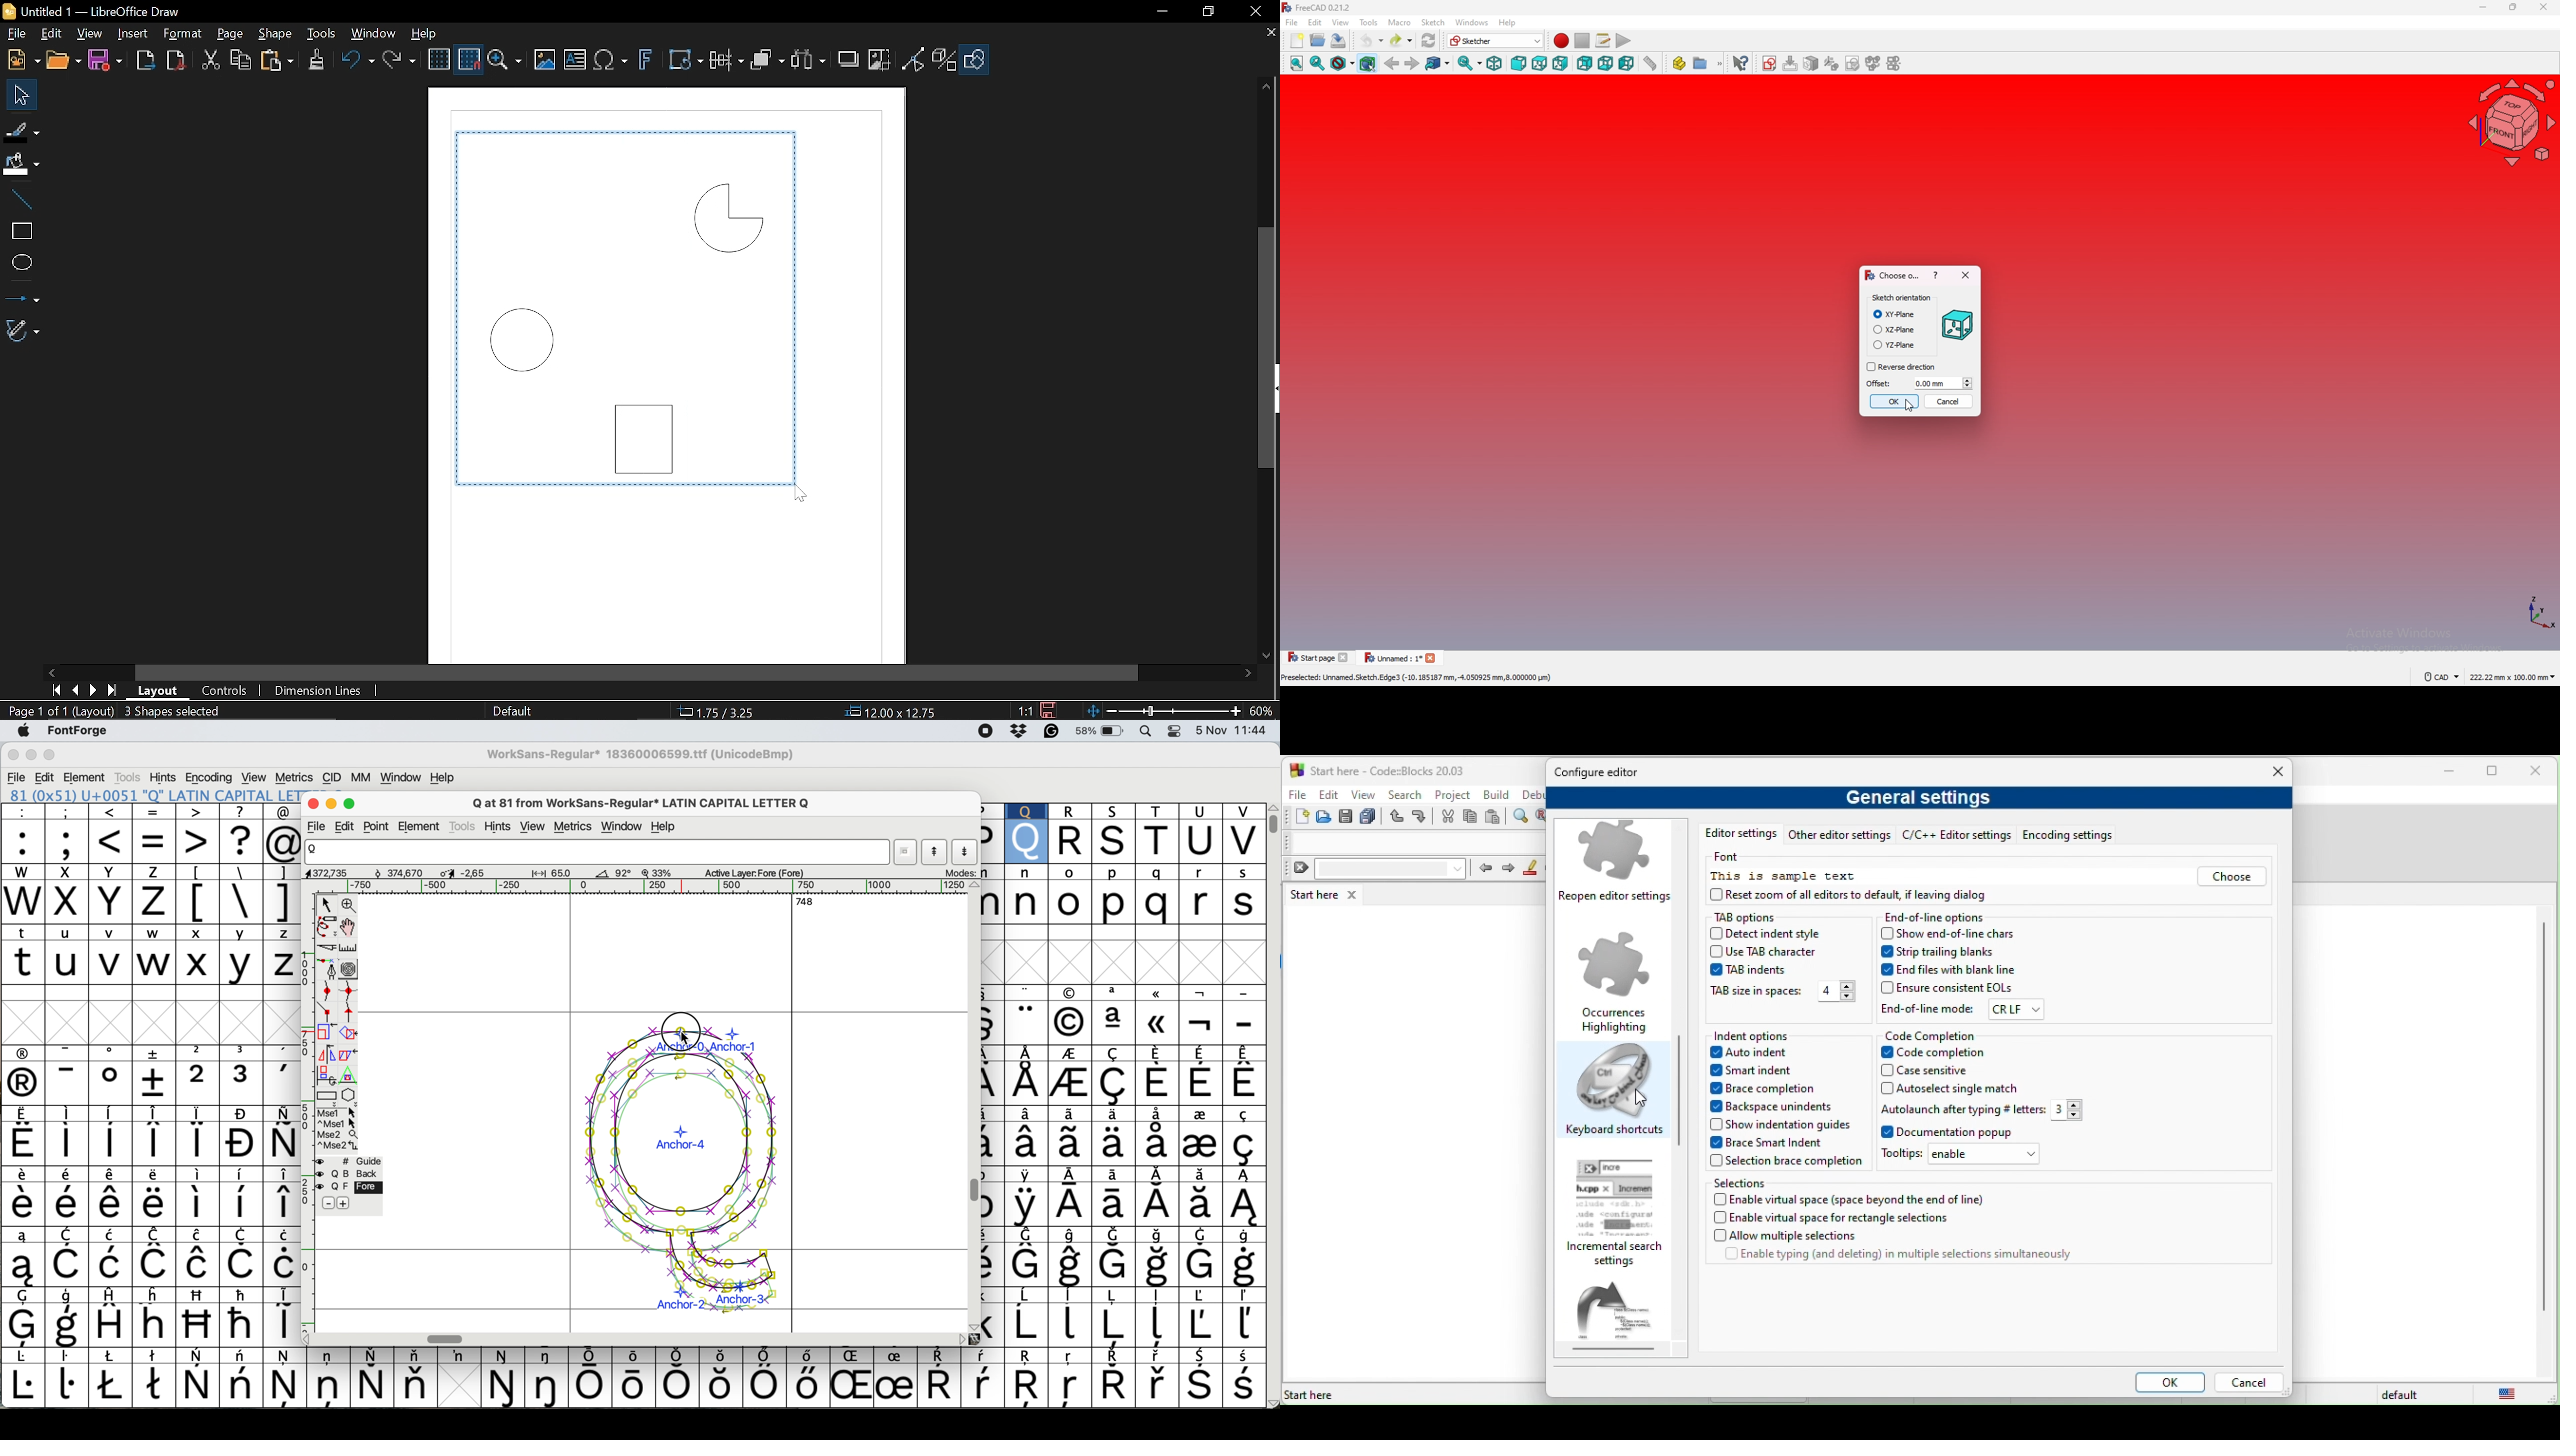  Describe the element at coordinates (172, 710) in the screenshot. I see `3 Shapes selected` at that location.